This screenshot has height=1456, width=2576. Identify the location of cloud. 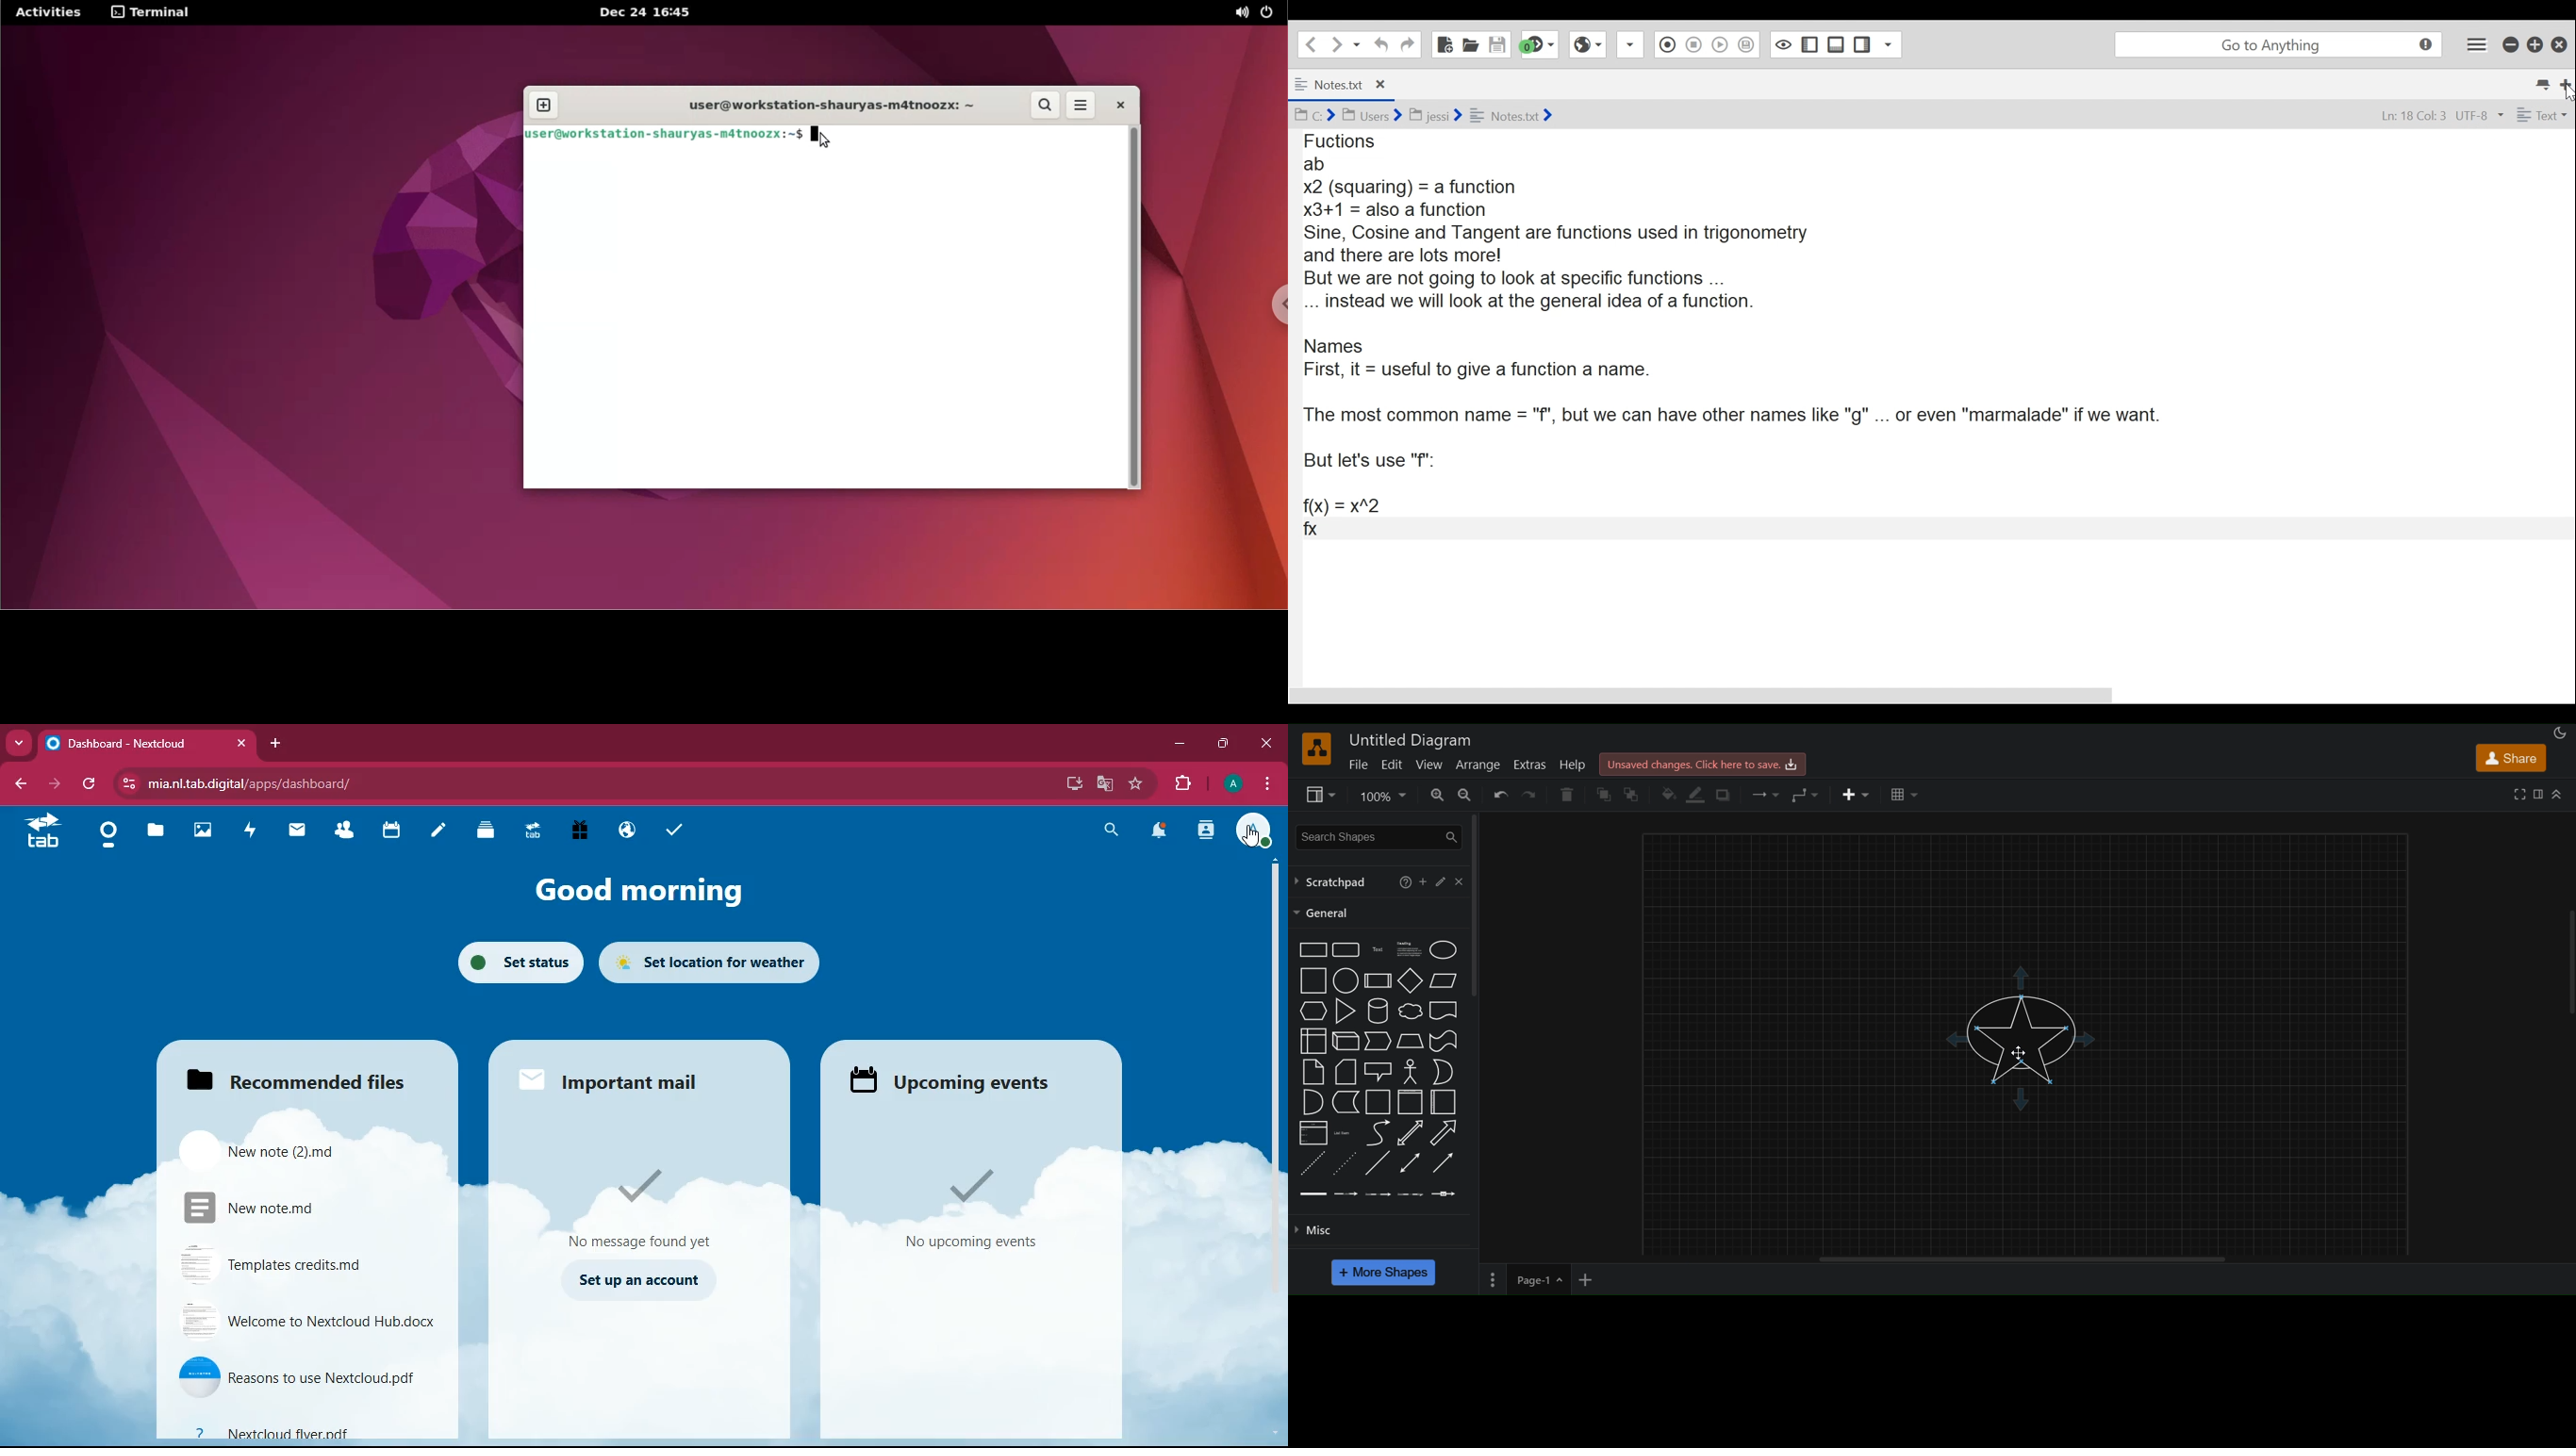
(1410, 1011).